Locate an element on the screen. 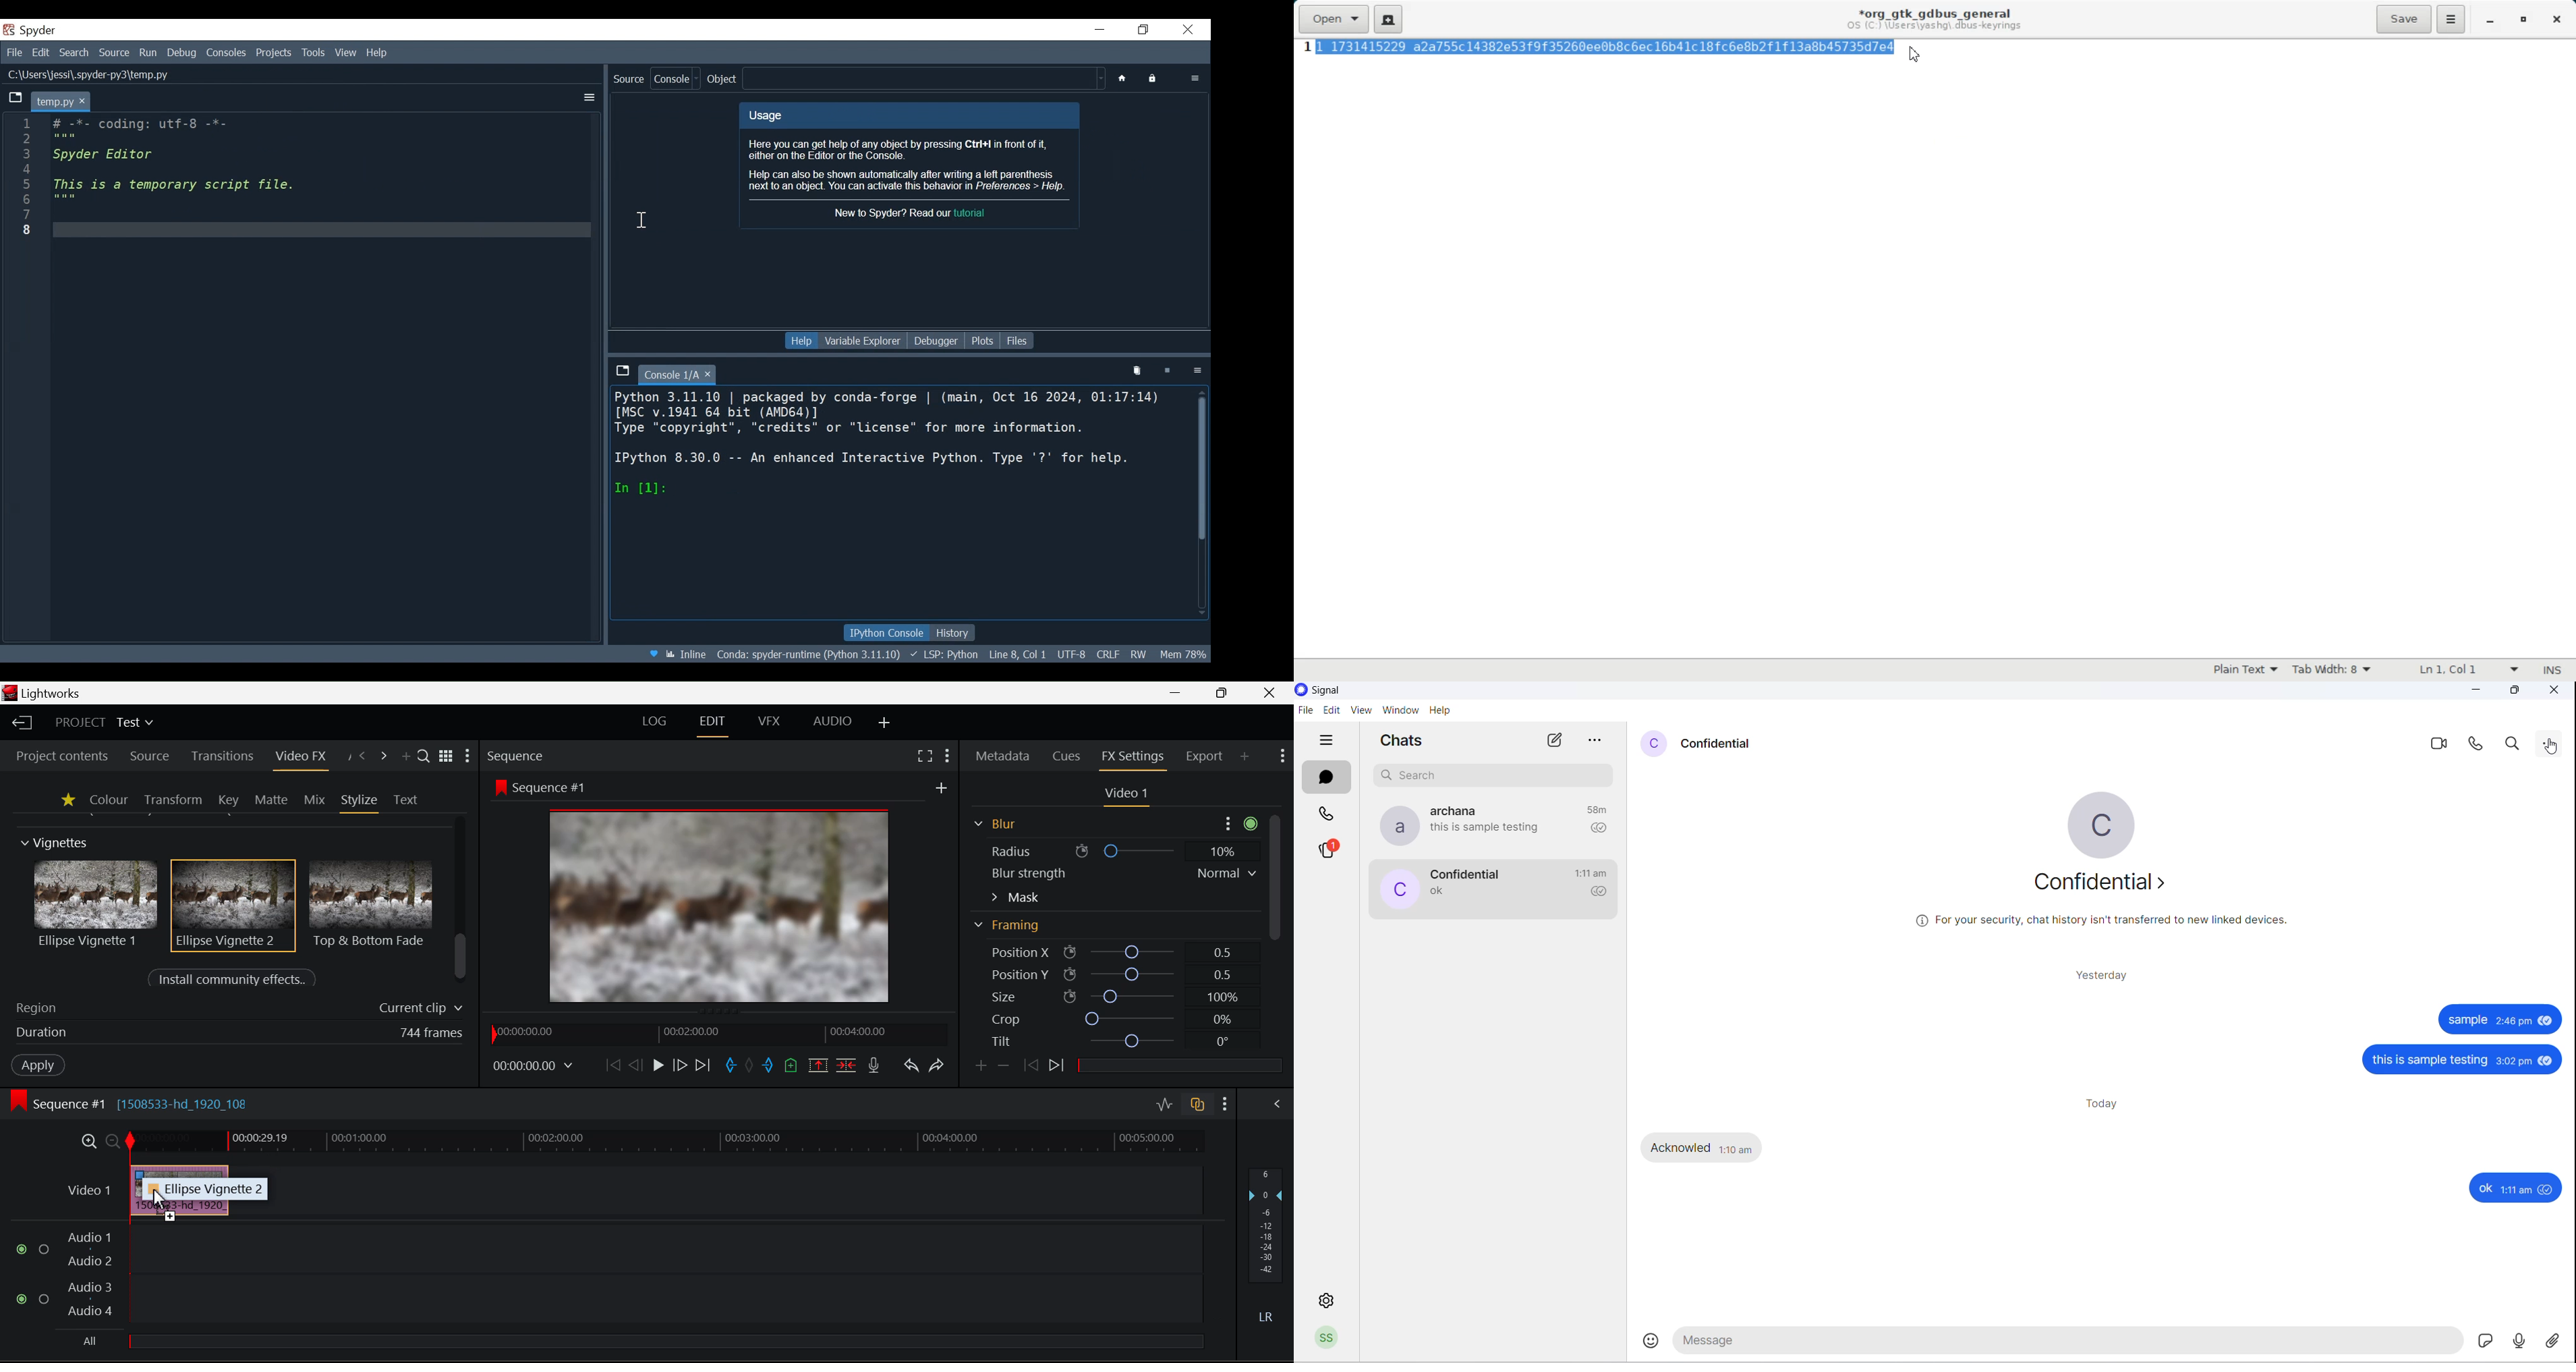 This screenshot has width=2576, height=1372. Help is located at coordinates (802, 340).